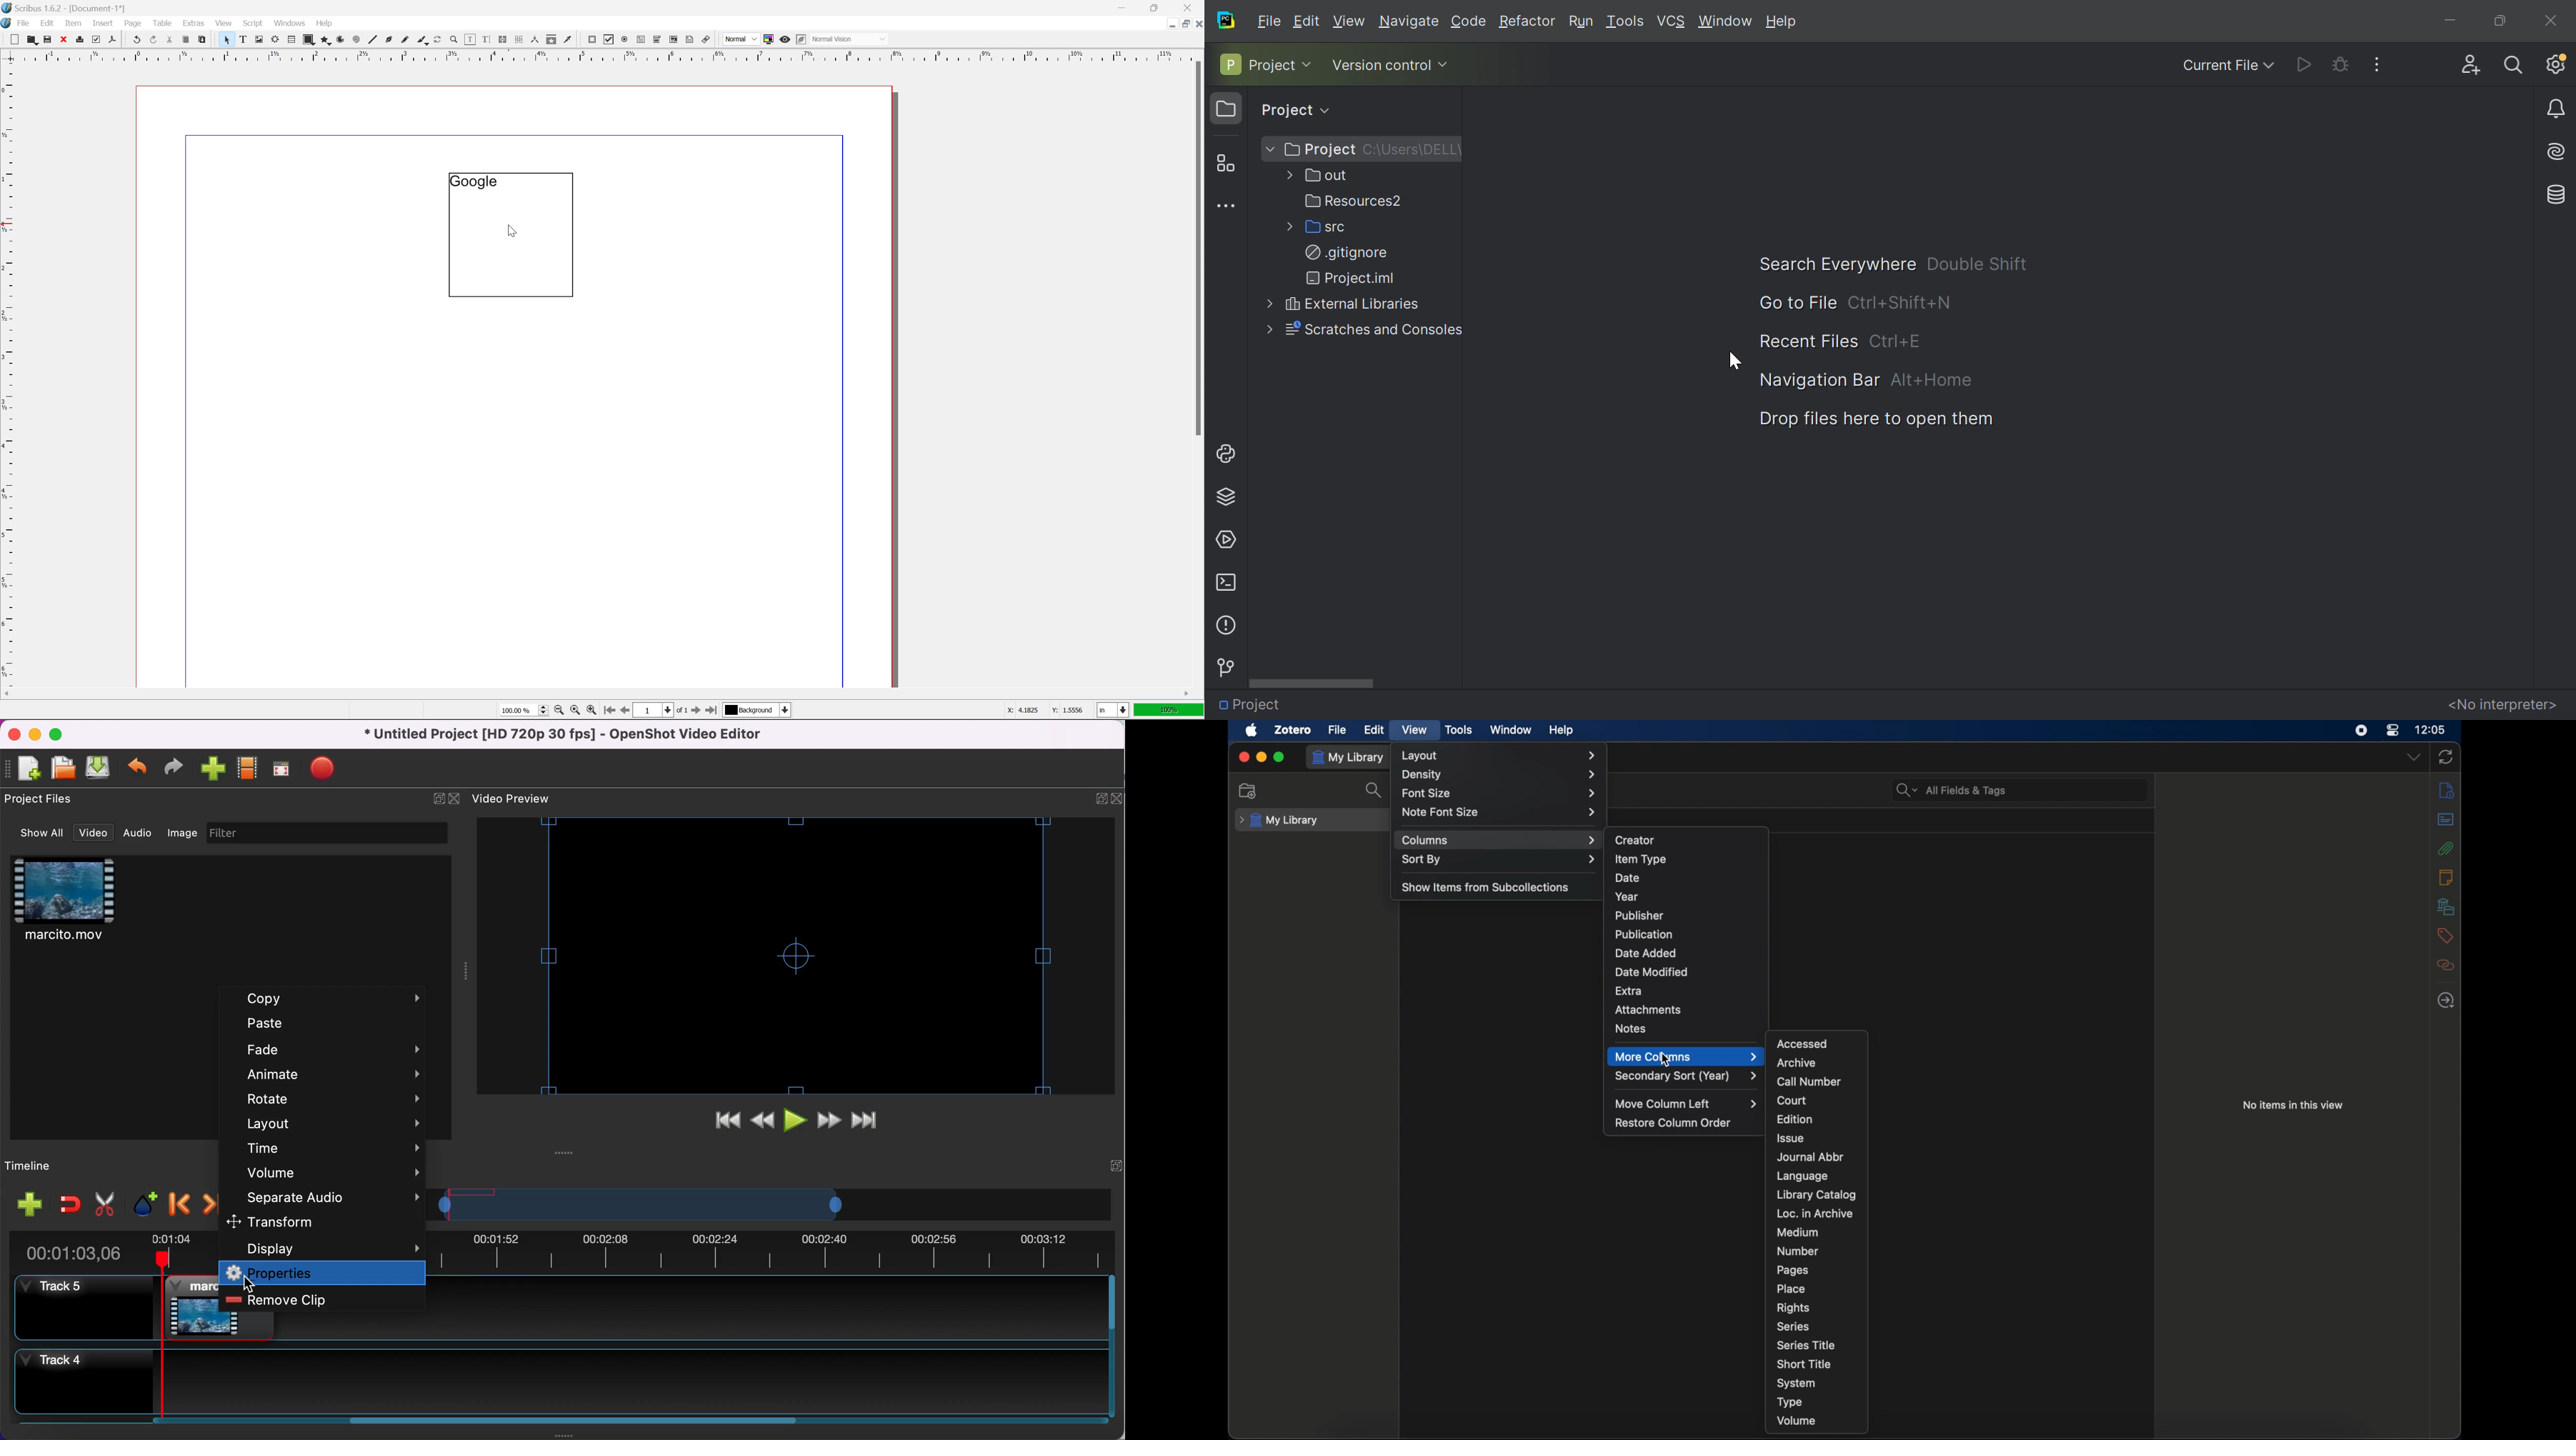 Image resolution: width=2576 pixels, height=1456 pixels. Describe the element at coordinates (244, 39) in the screenshot. I see `text frame` at that location.